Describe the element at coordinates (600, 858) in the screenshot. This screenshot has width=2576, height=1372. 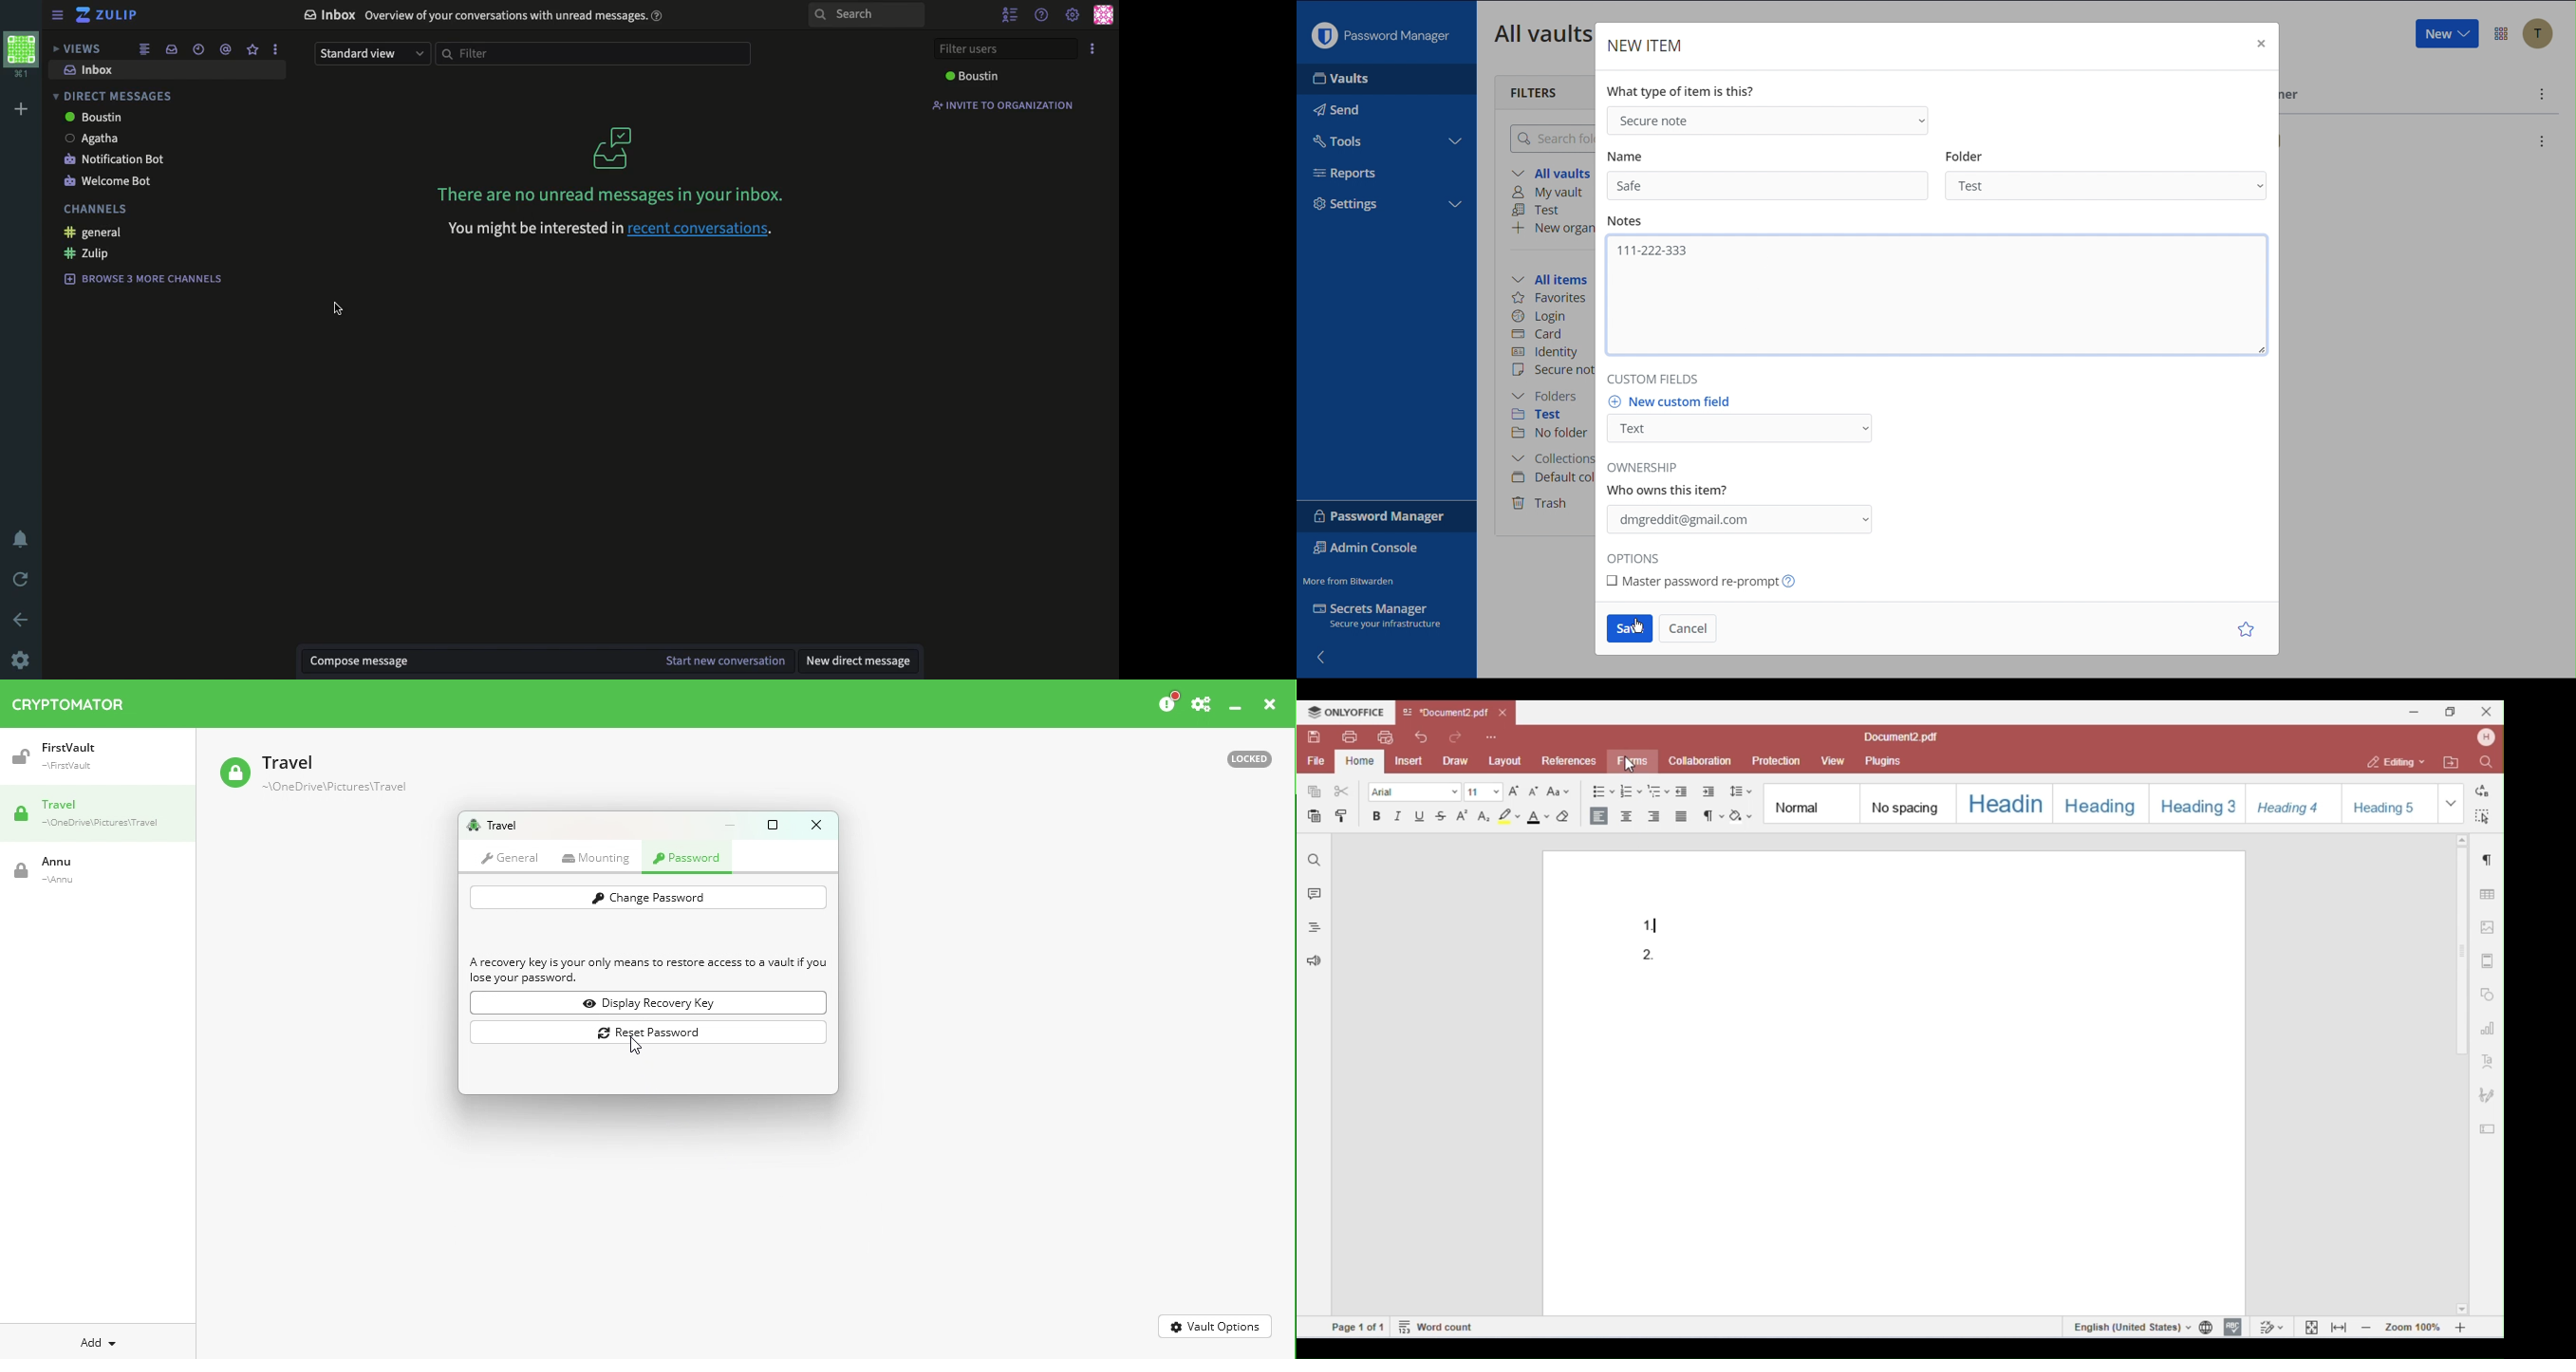
I see `Mounting` at that location.